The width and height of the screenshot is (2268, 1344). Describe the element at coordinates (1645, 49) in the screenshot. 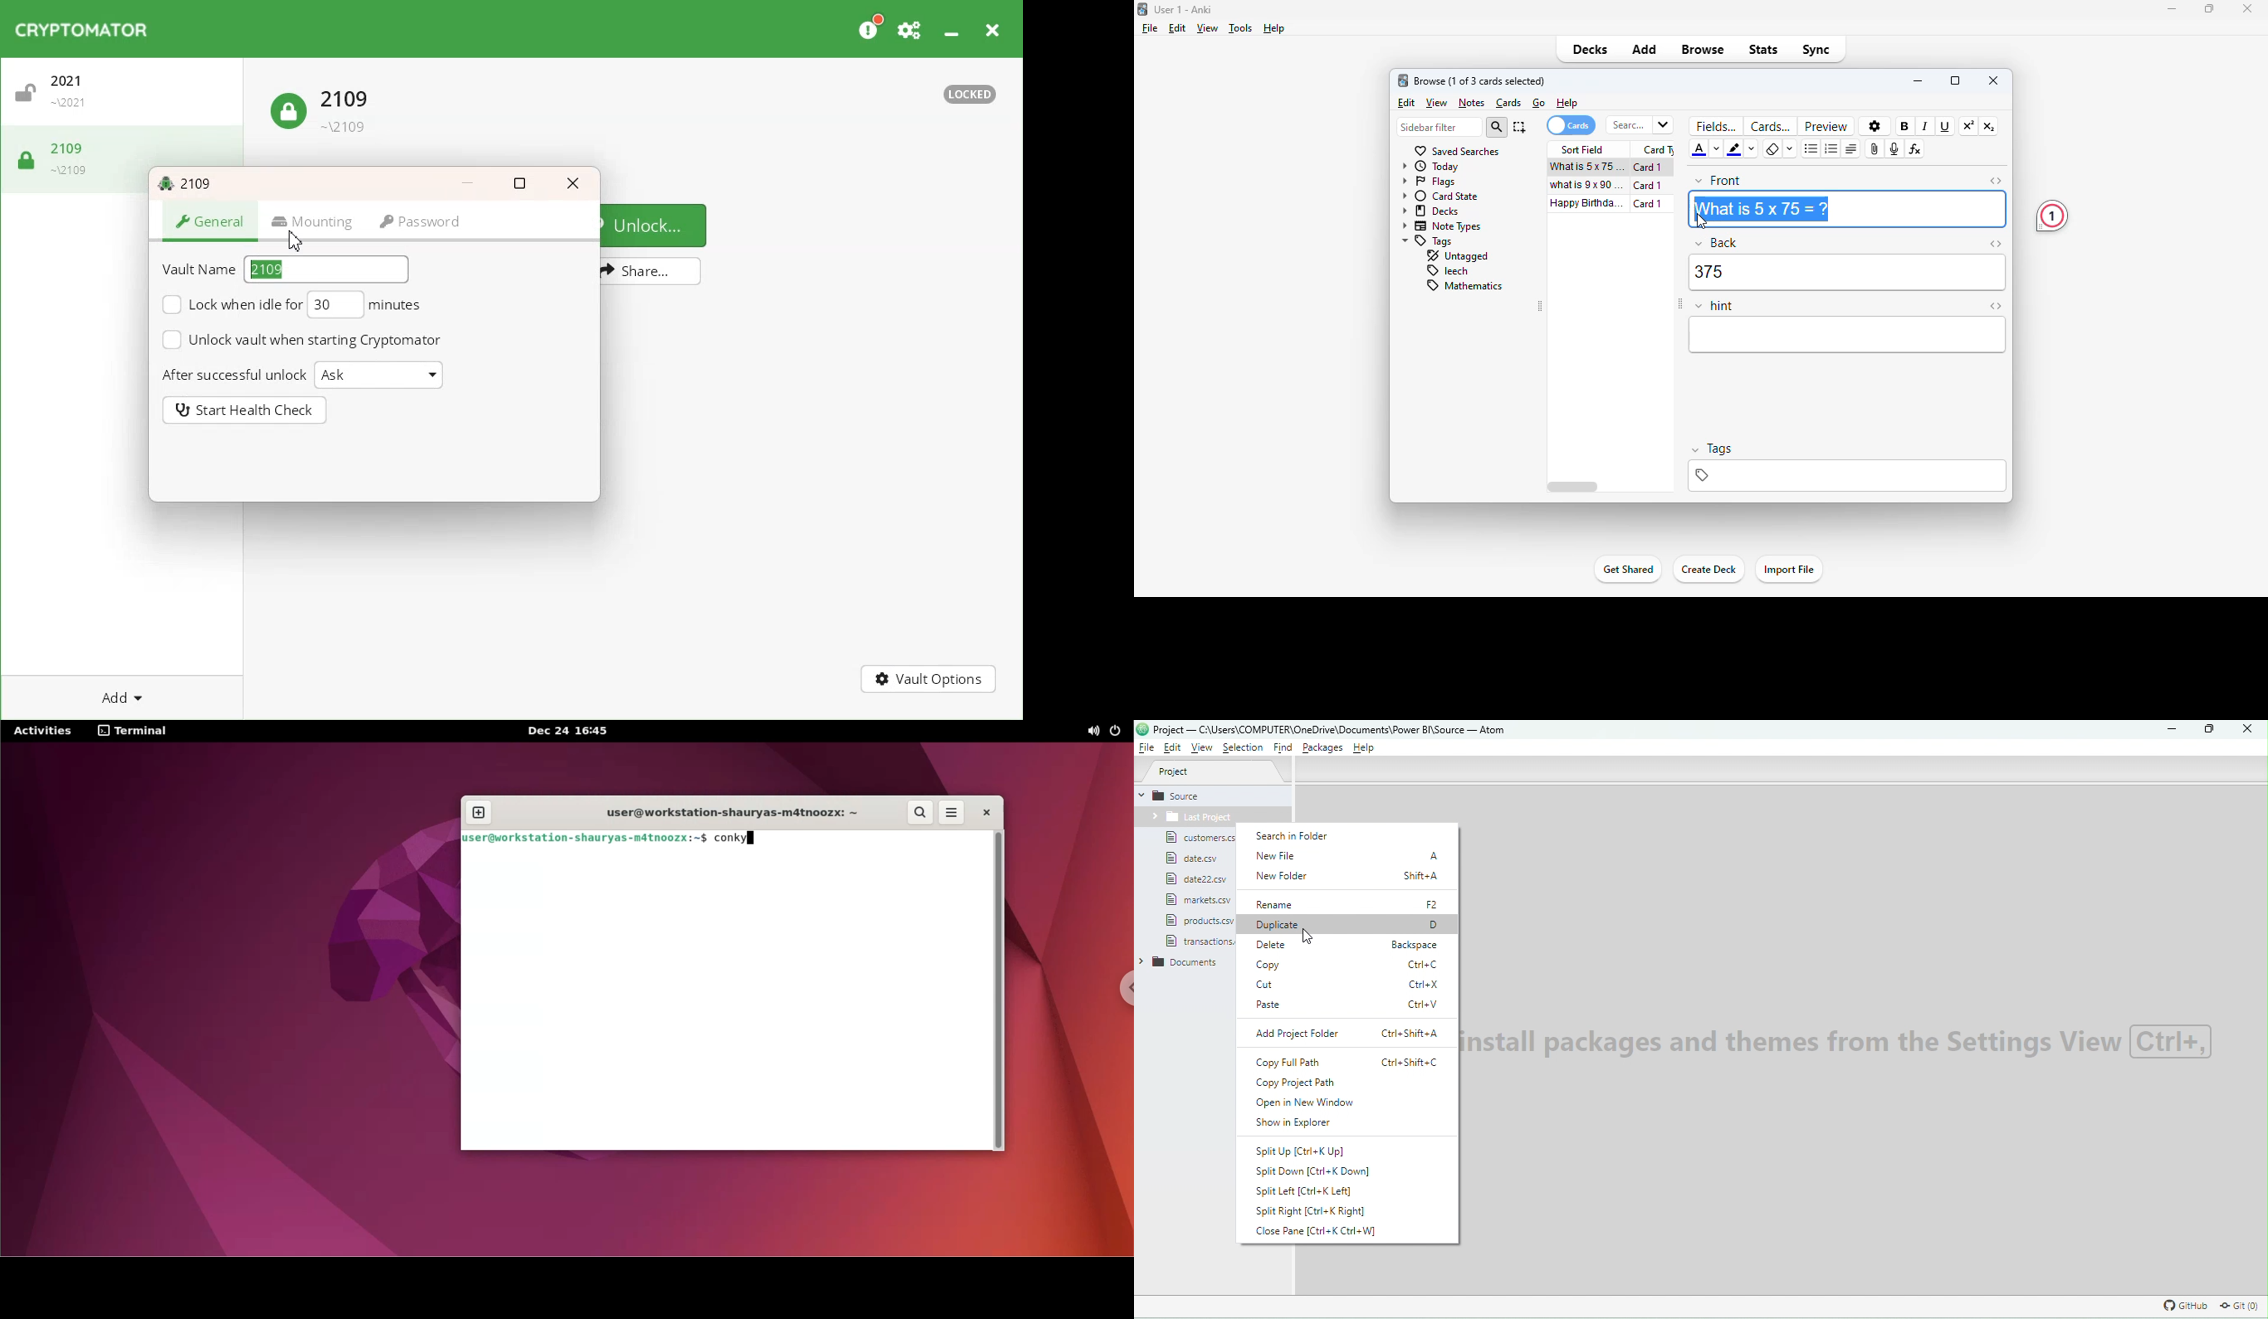

I see `add` at that location.